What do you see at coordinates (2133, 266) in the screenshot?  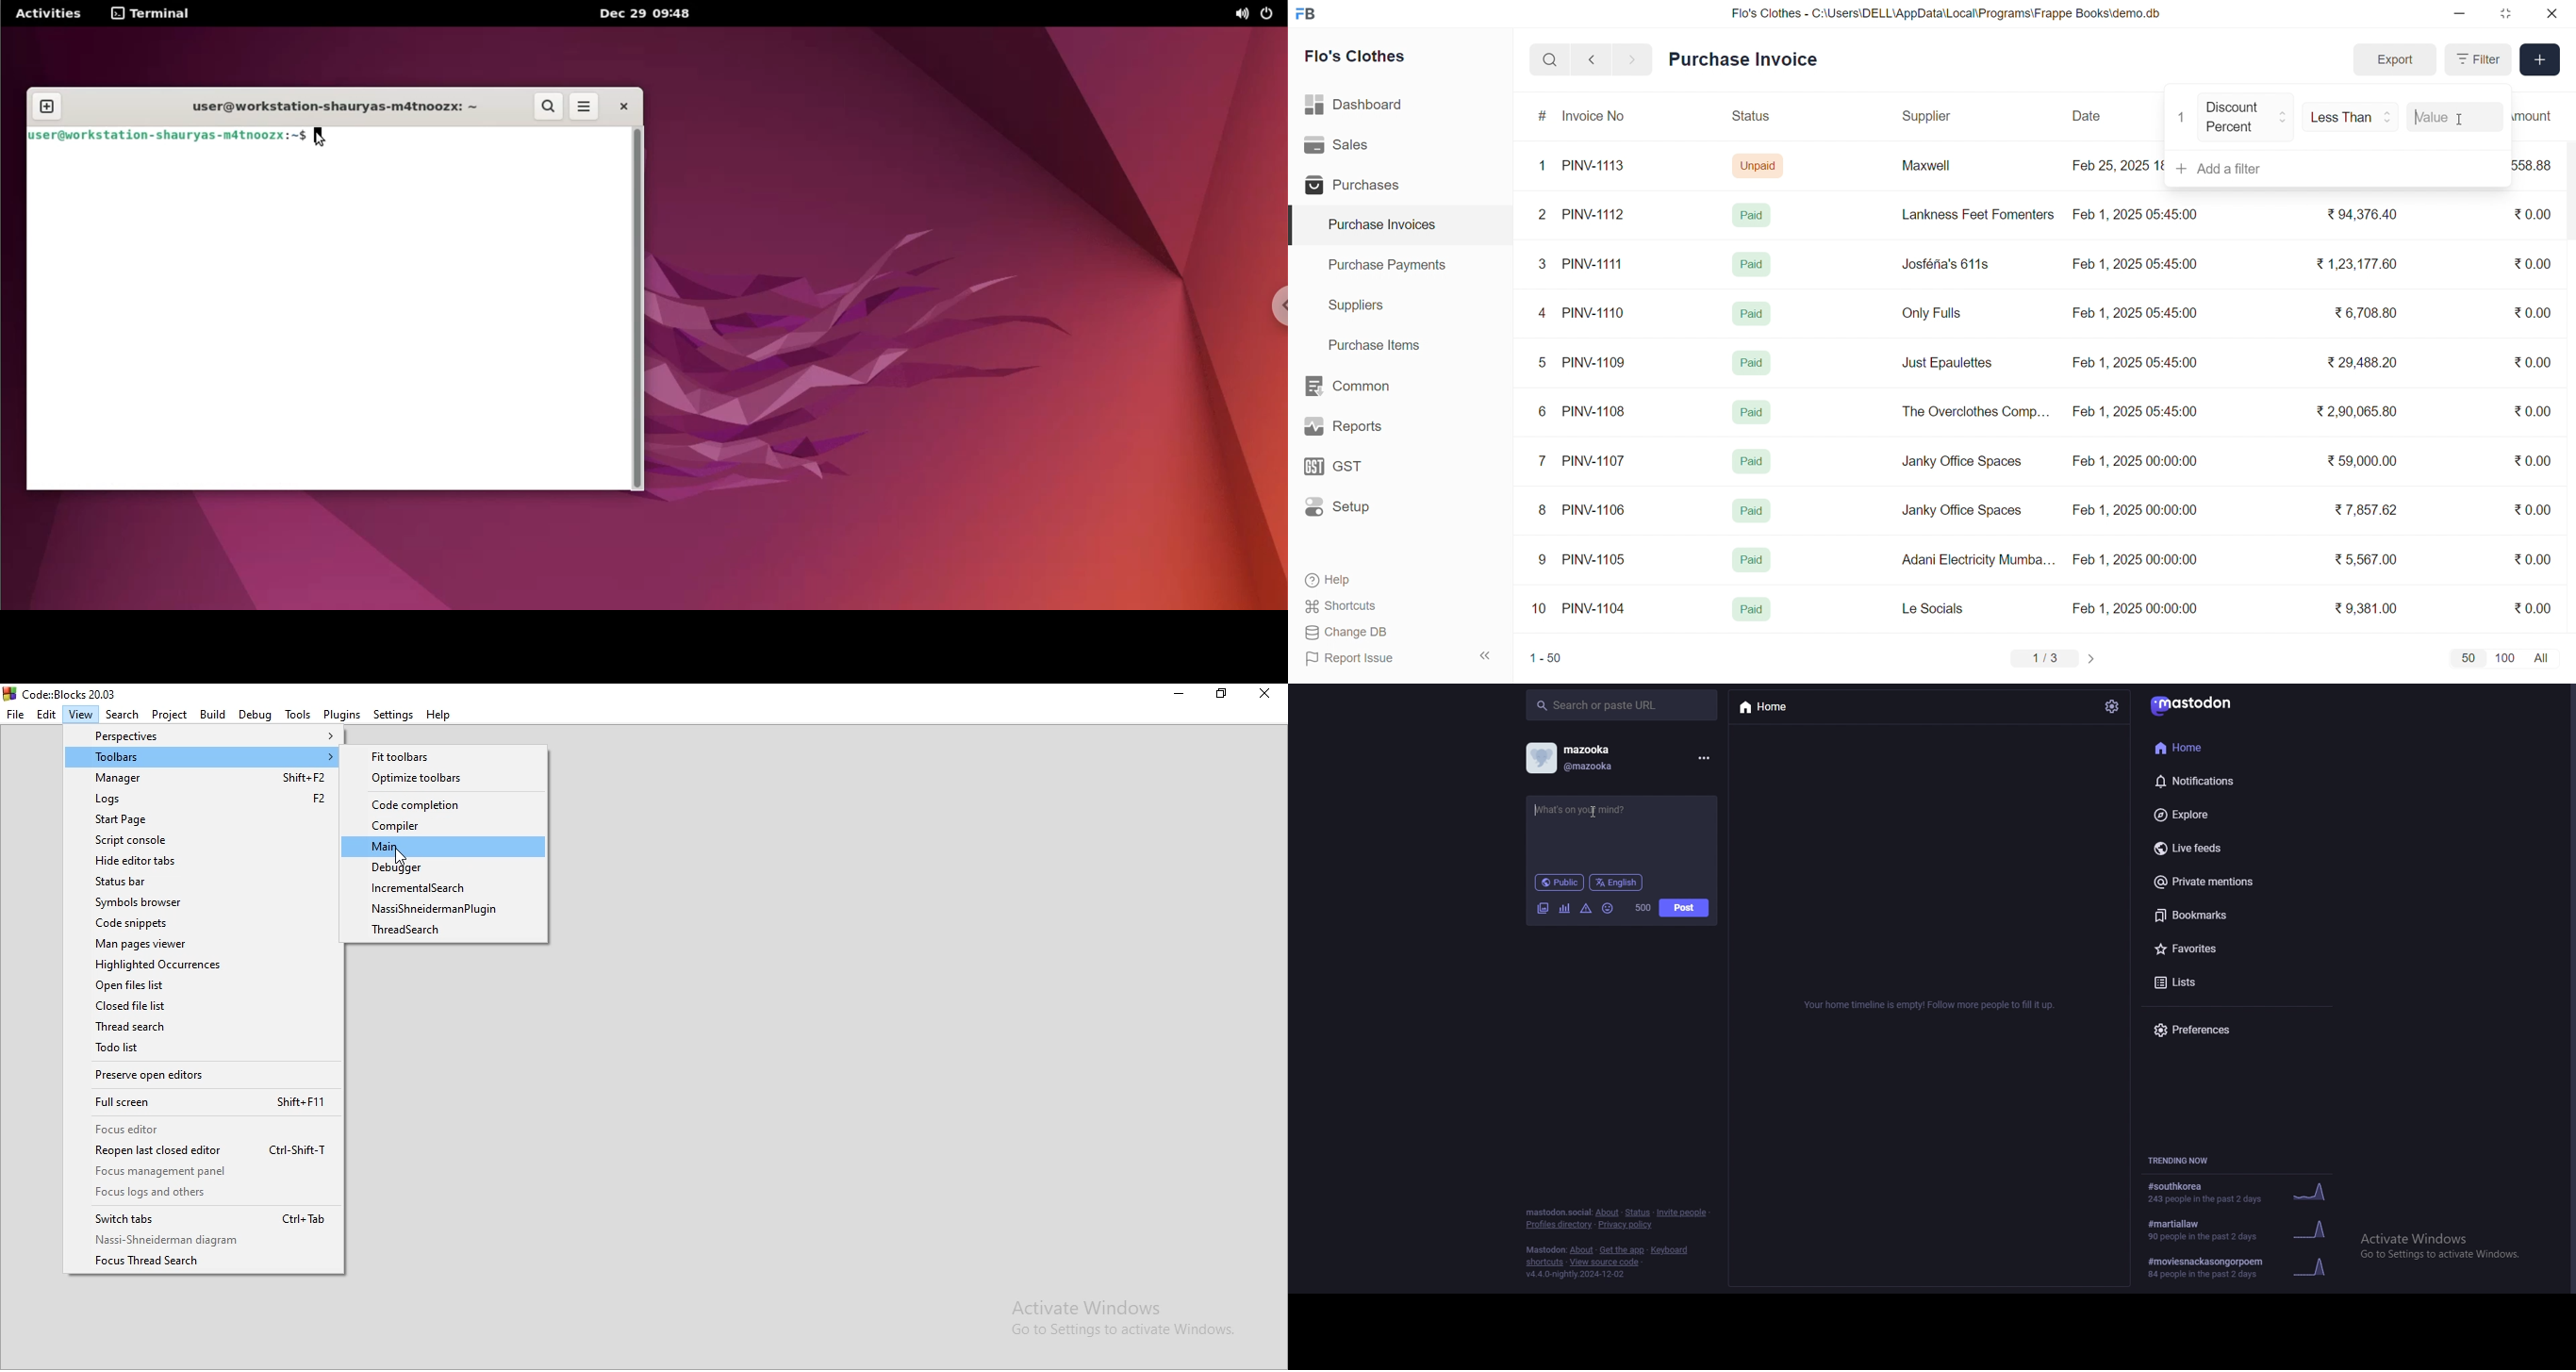 I see `Feb 1, 2025 05:45:00` at bounding box center [2133, 266].